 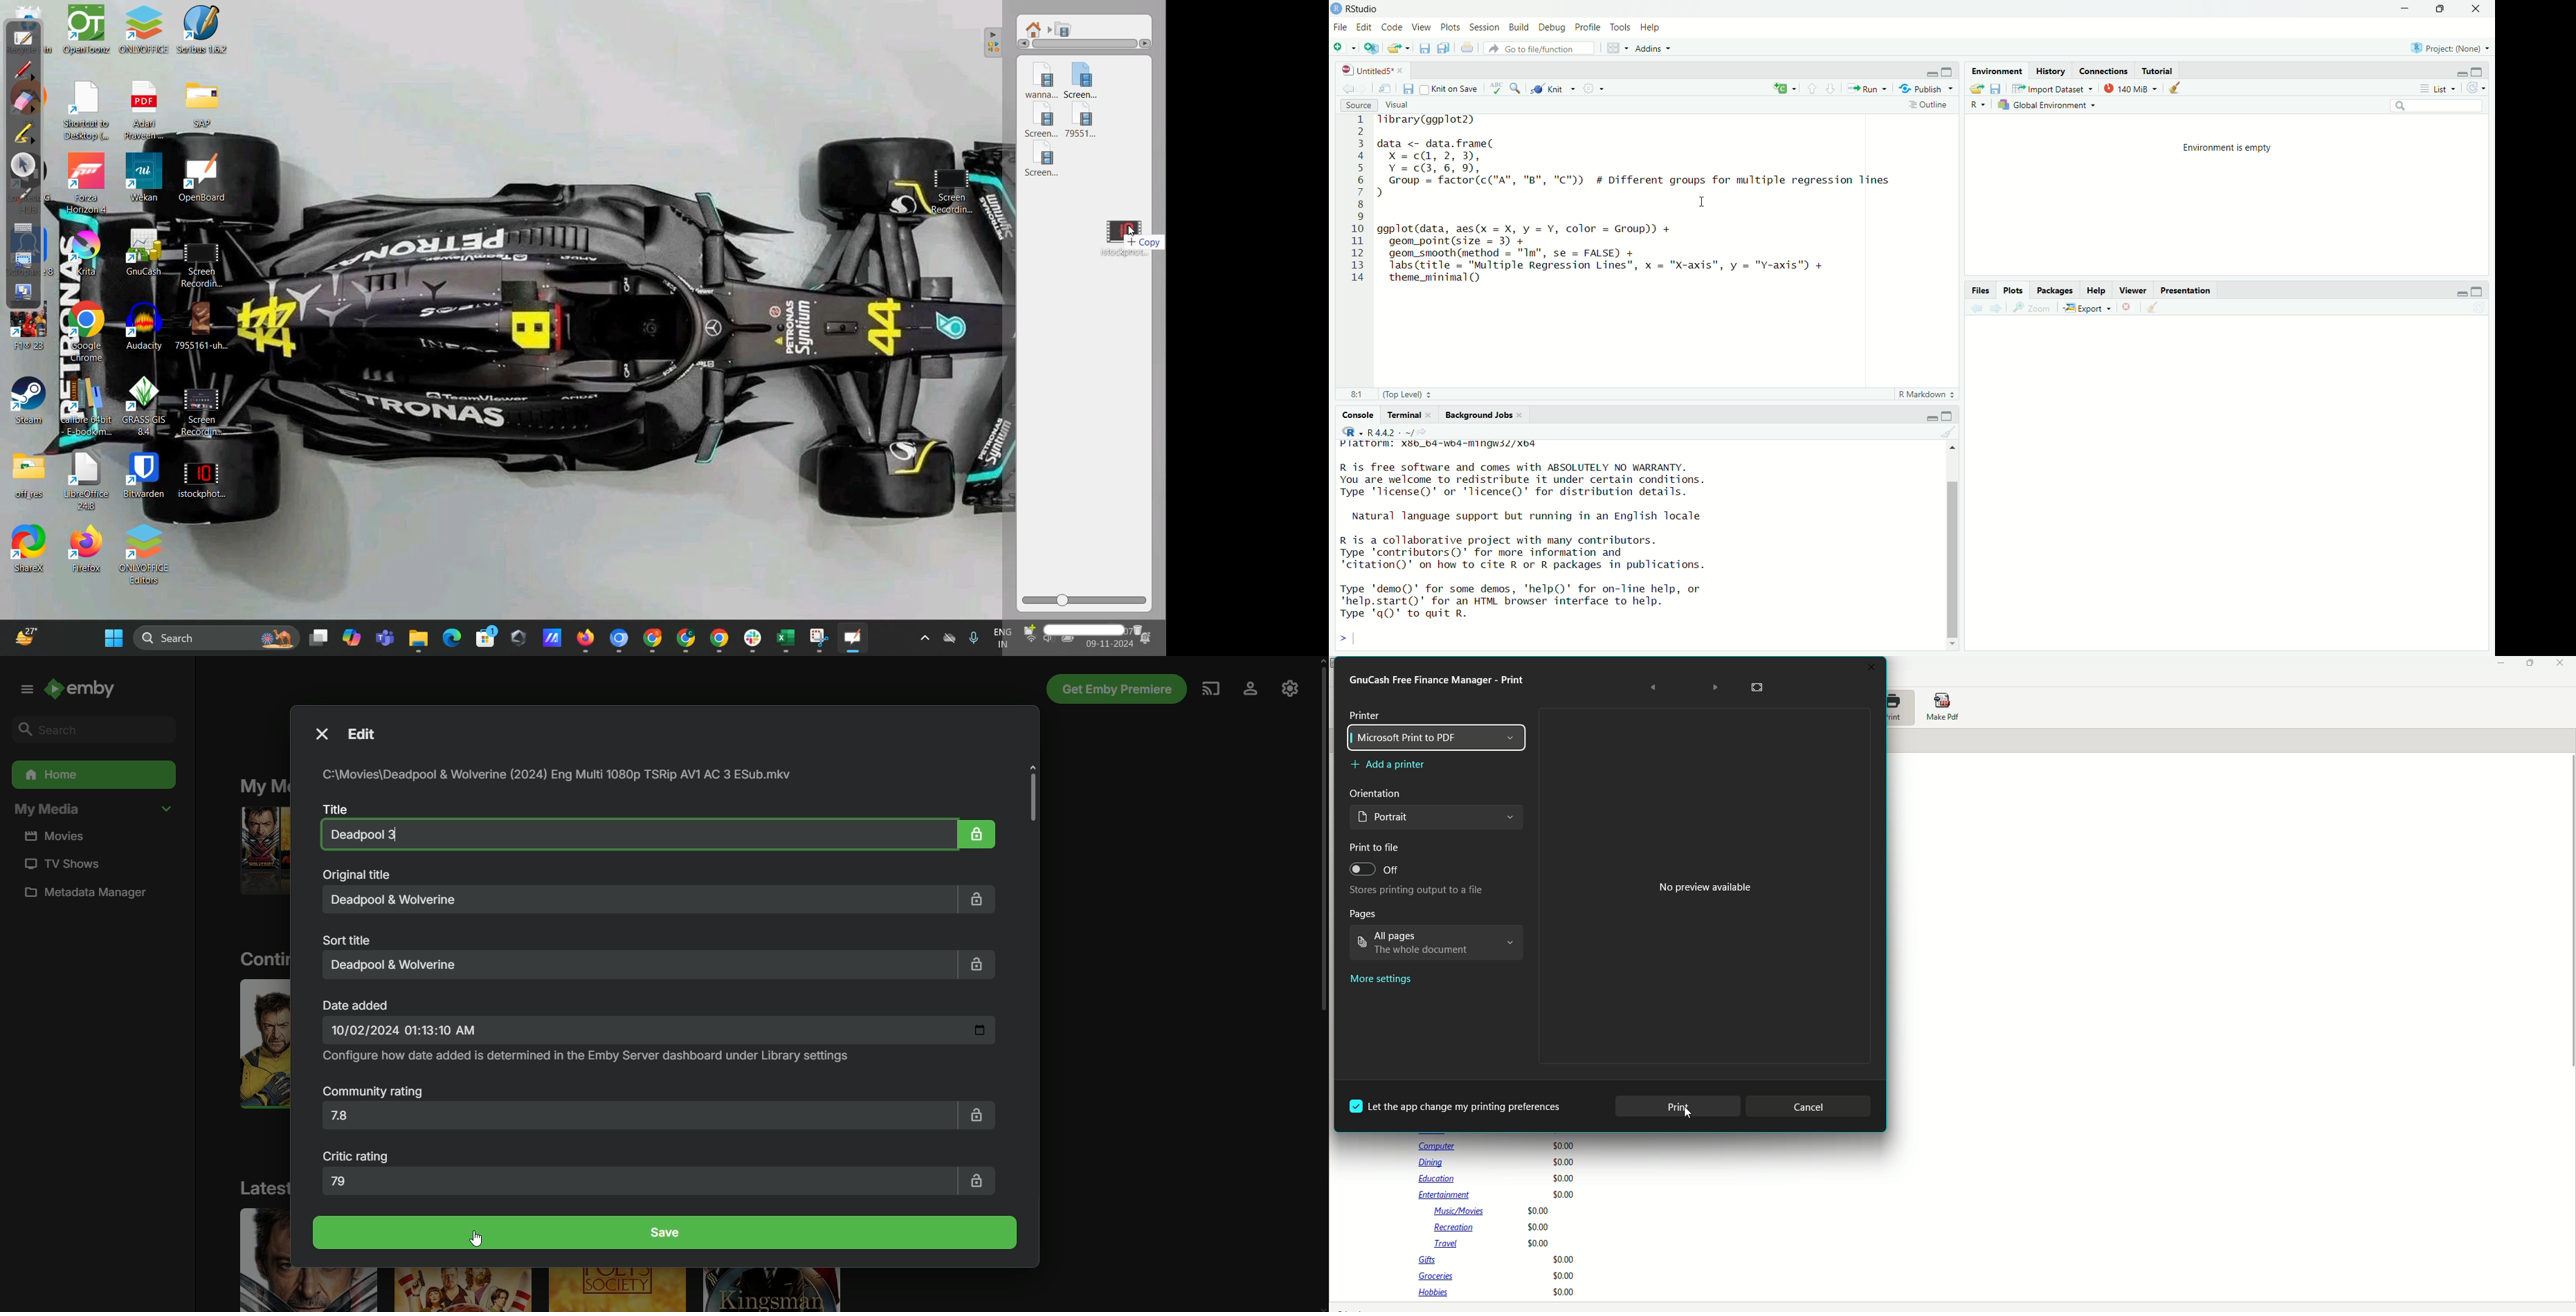 I want to click on Environment, so click(x=1998, y=71).